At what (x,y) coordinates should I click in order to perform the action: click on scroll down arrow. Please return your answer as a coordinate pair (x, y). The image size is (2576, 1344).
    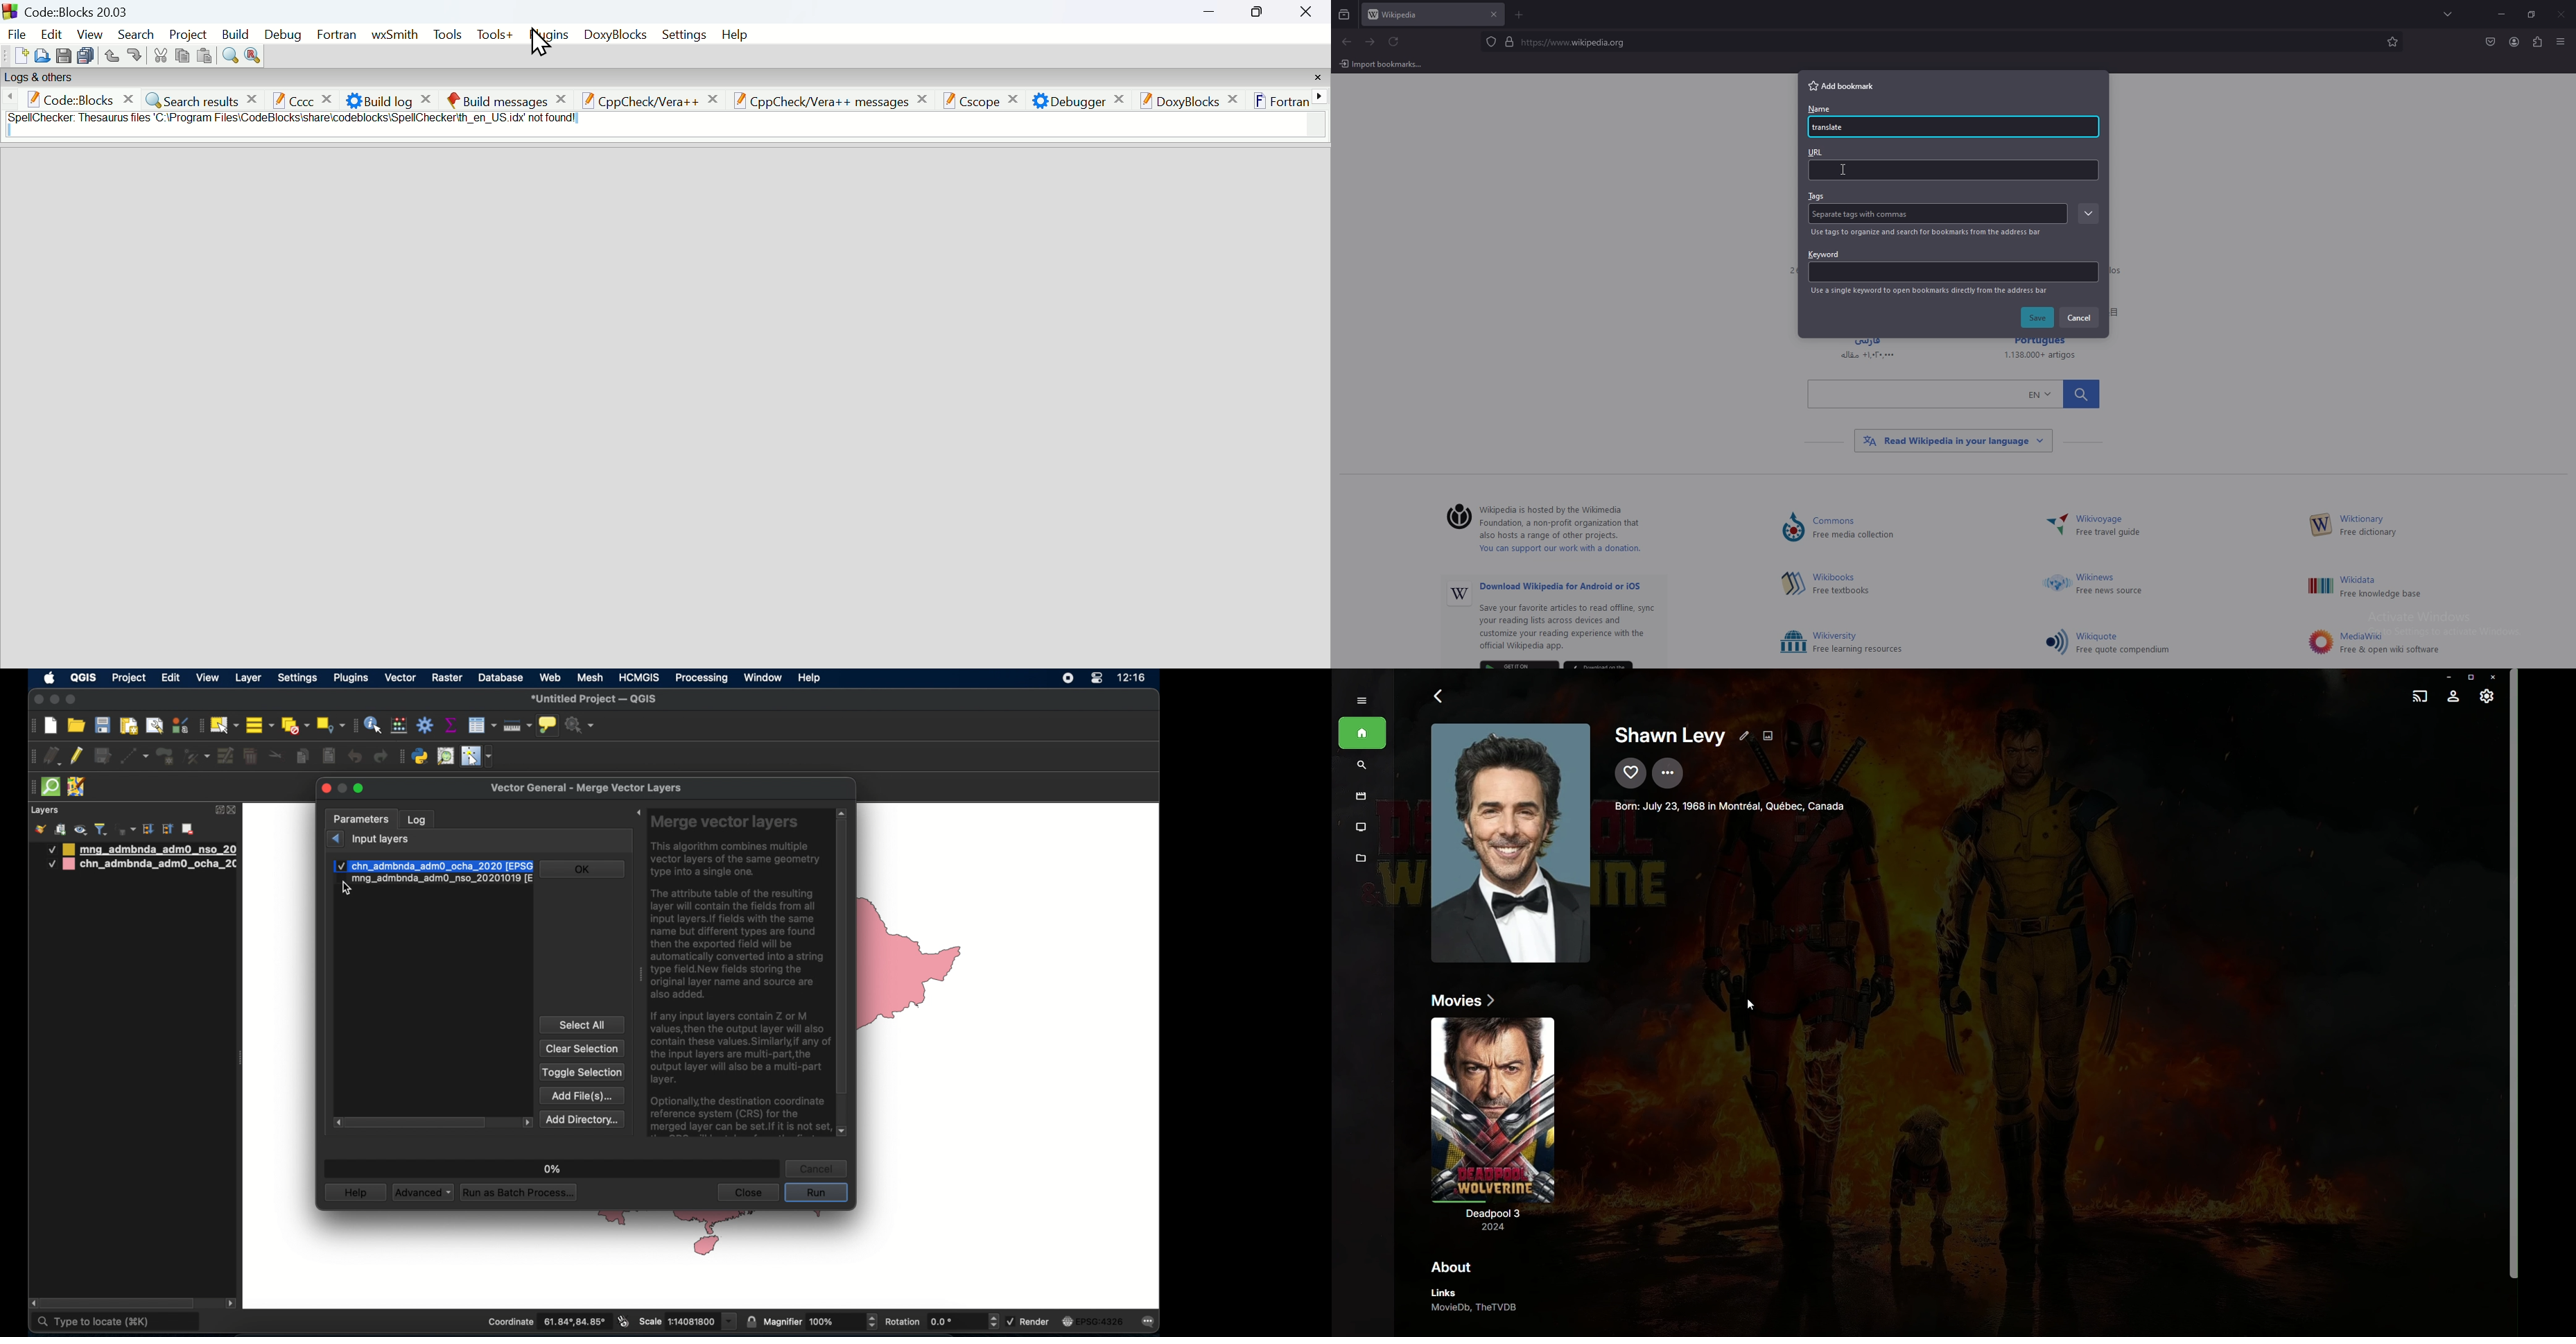
    Looking at the image, I should click on (843, 1132).